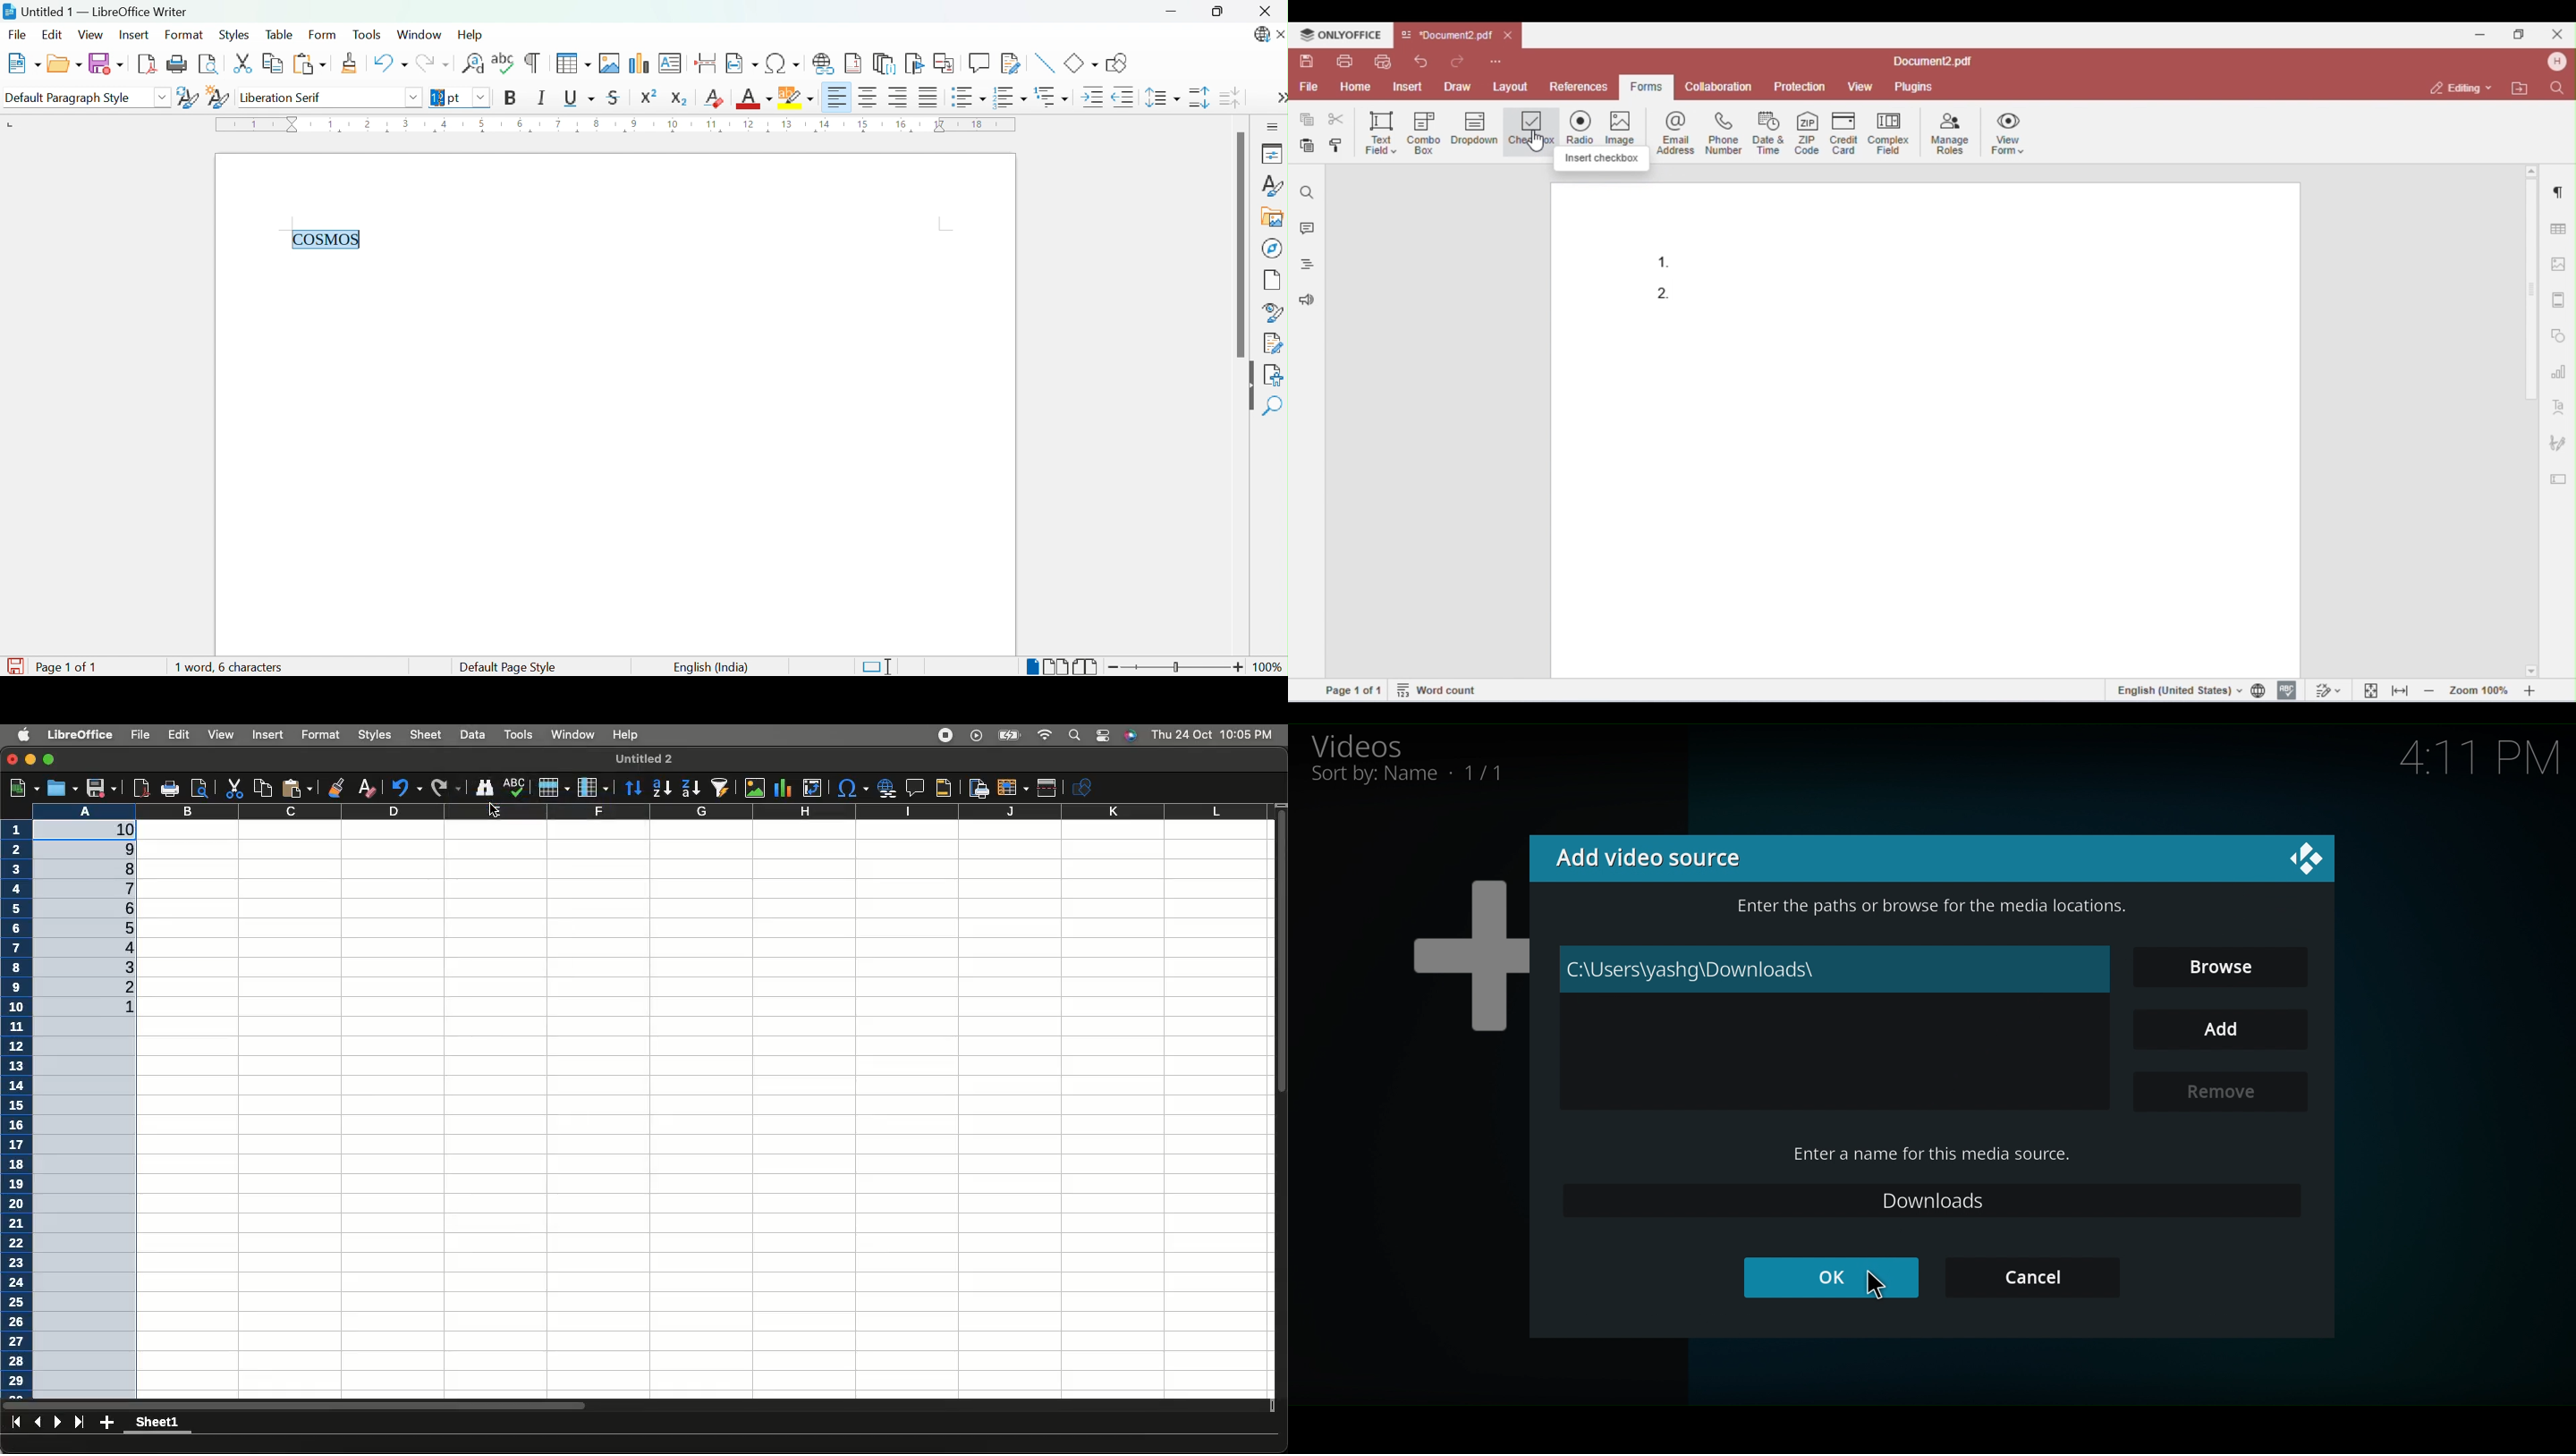 This screenshot has height=1456, width=2576. I want to click on Cursor, so click(1878, 1284).